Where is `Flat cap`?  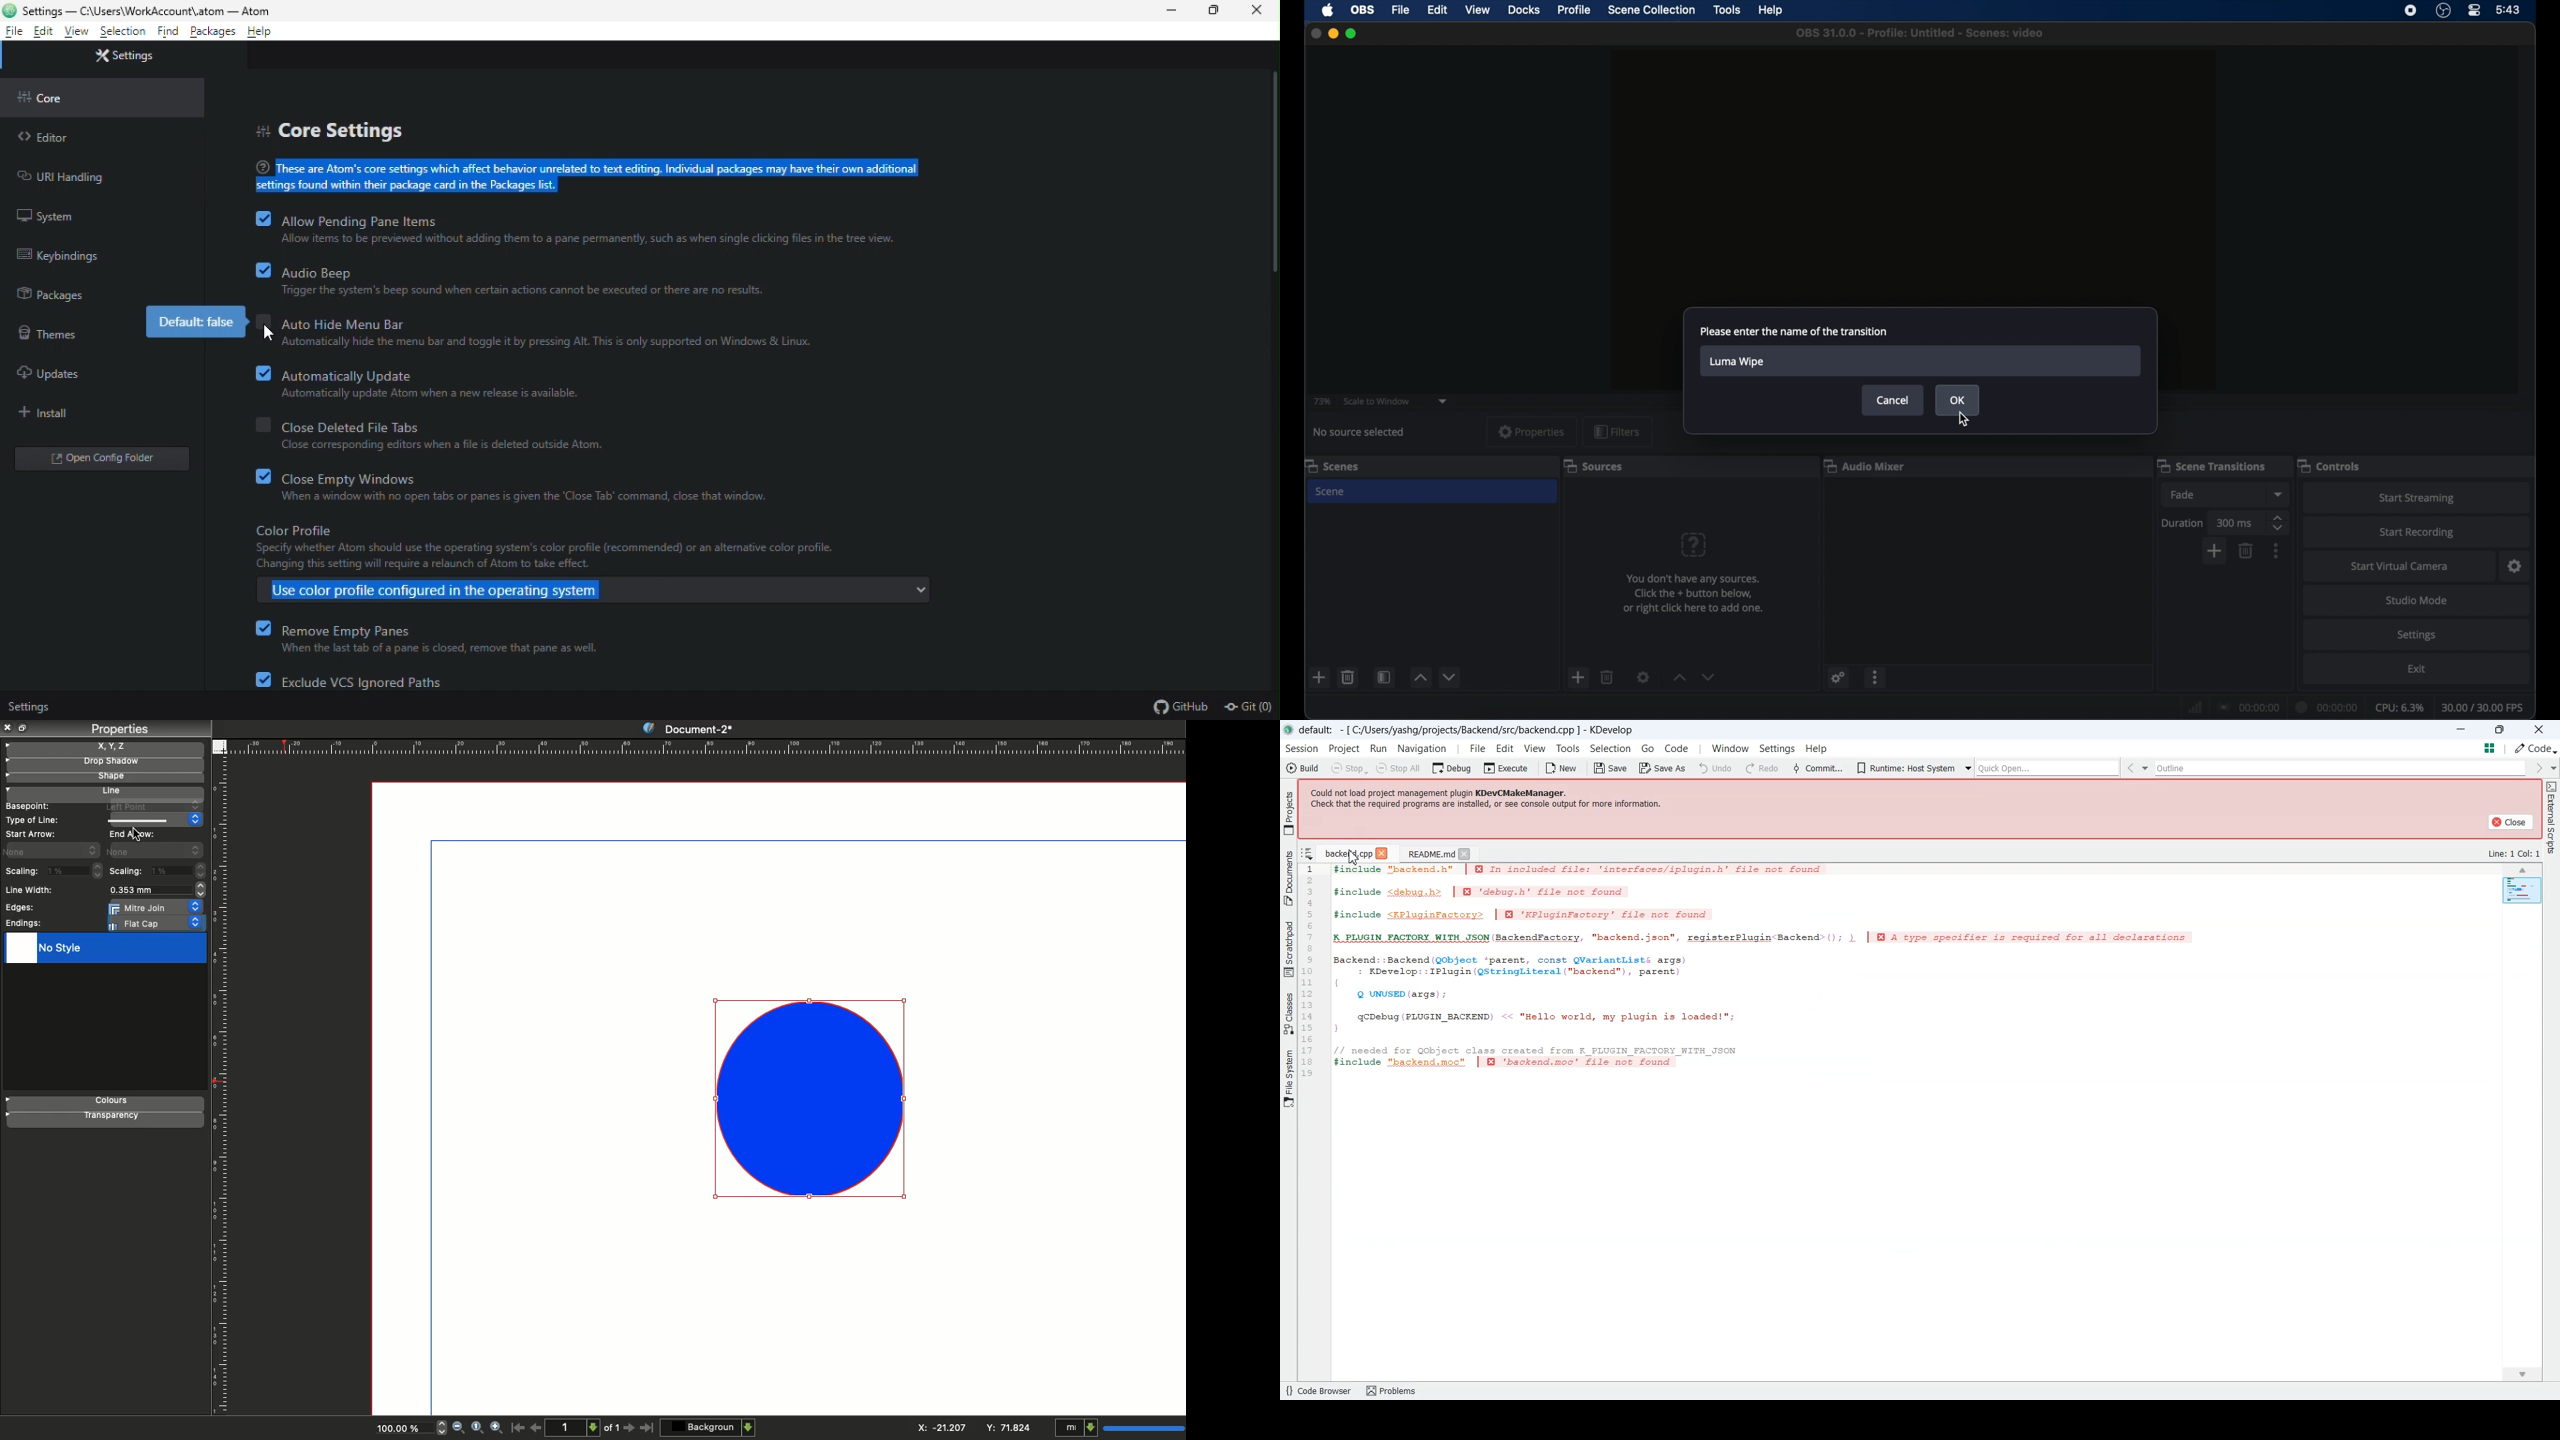
Flat cap is located at coordinates (157, 923).